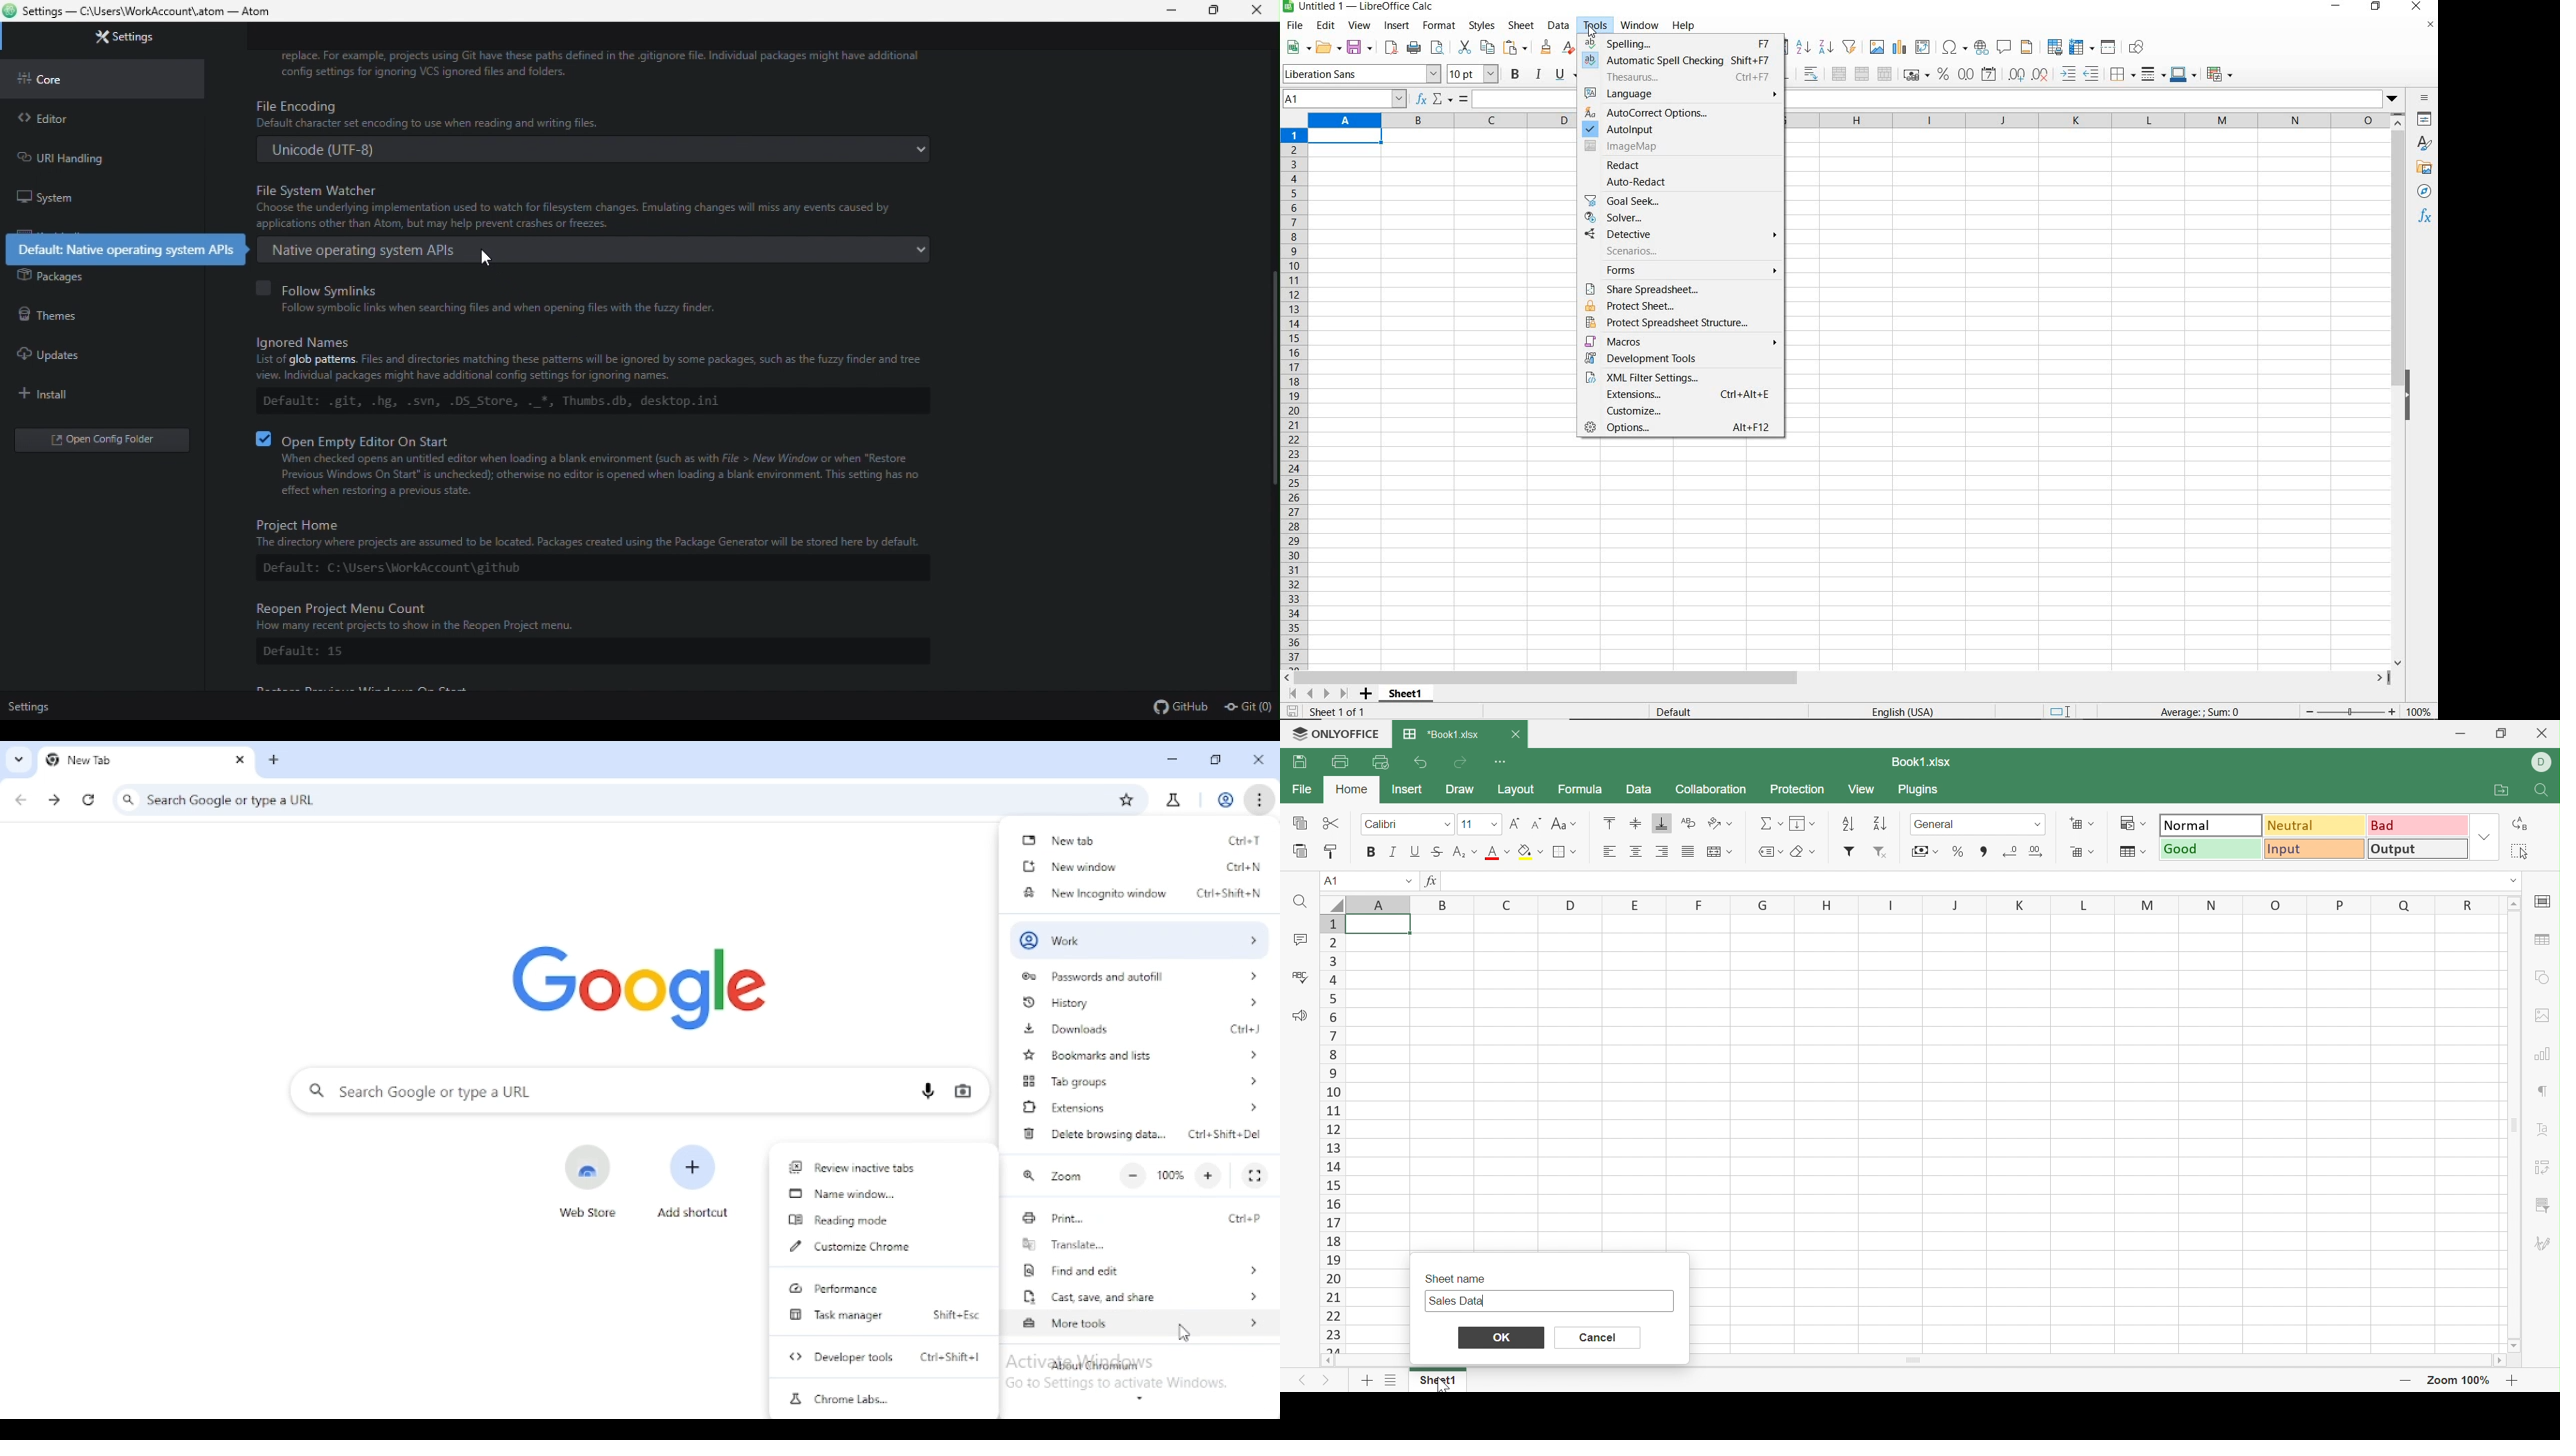 The width and height of the screenshot is (2576, 1456). Describe the element at coordinates (1300, 849) in the screenshot. I see `Paste` at that location.